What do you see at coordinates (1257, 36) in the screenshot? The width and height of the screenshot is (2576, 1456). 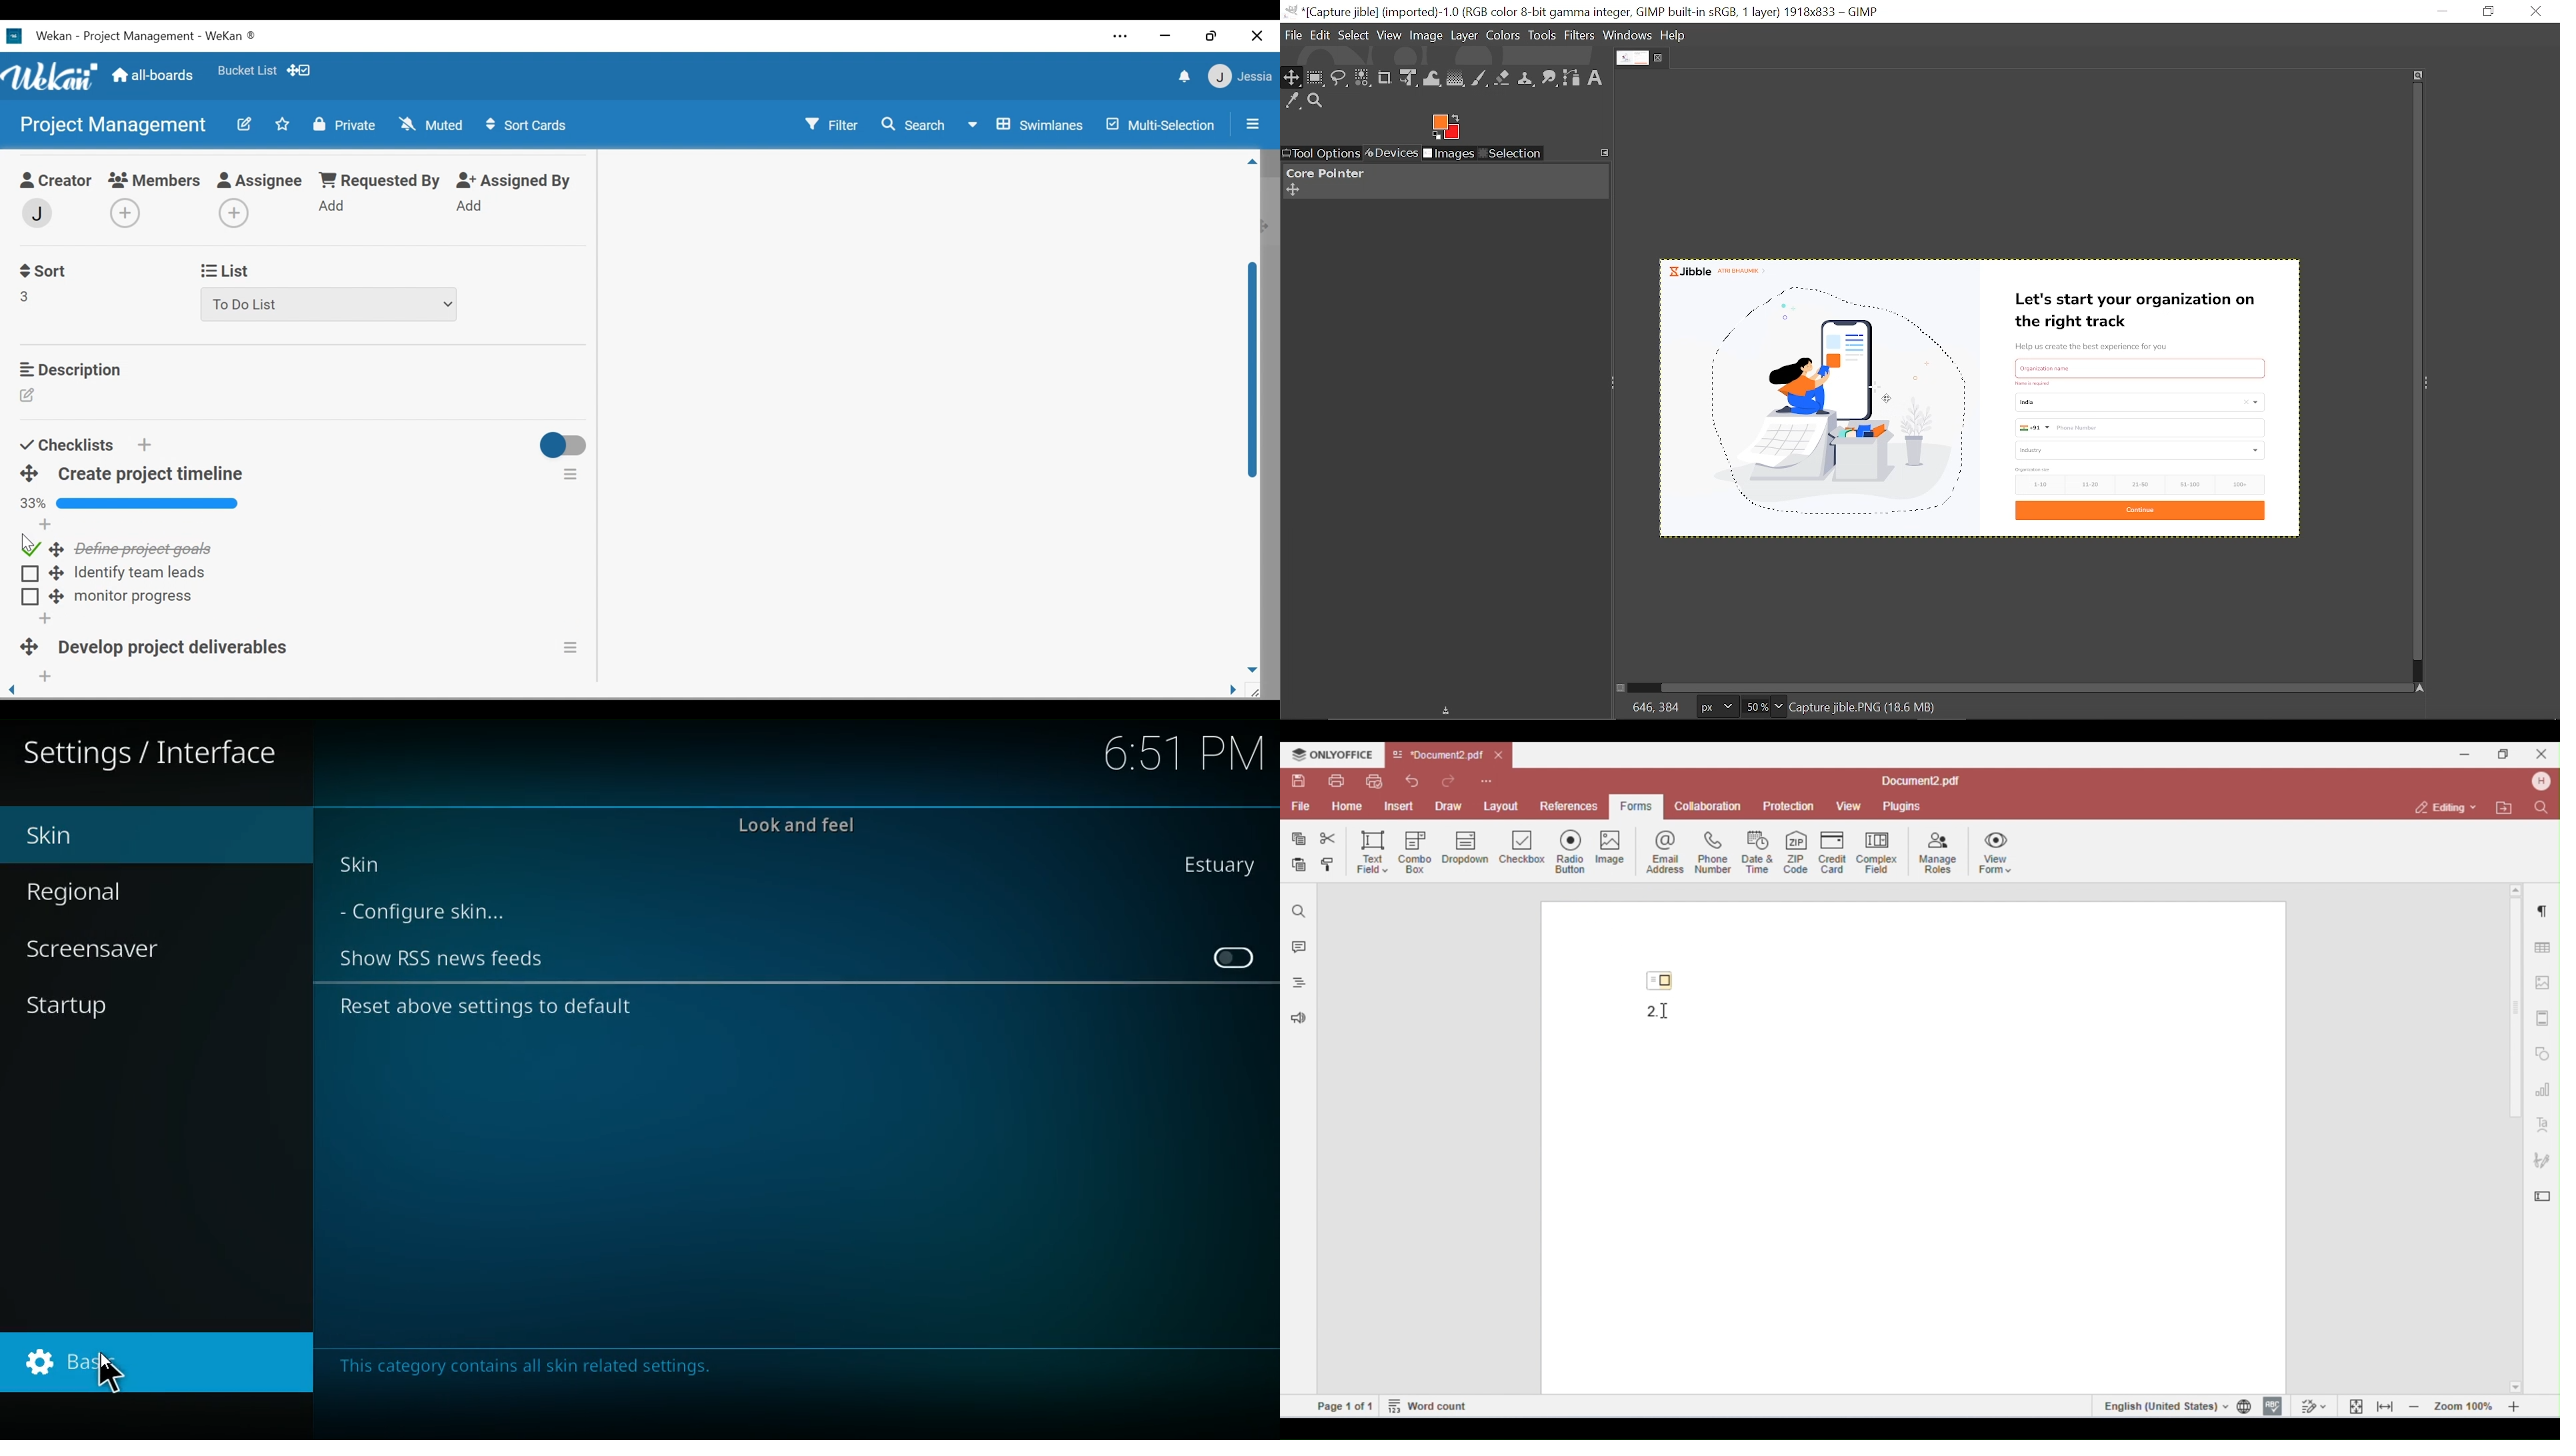 I see `close` at bounding box center [1257, 36].